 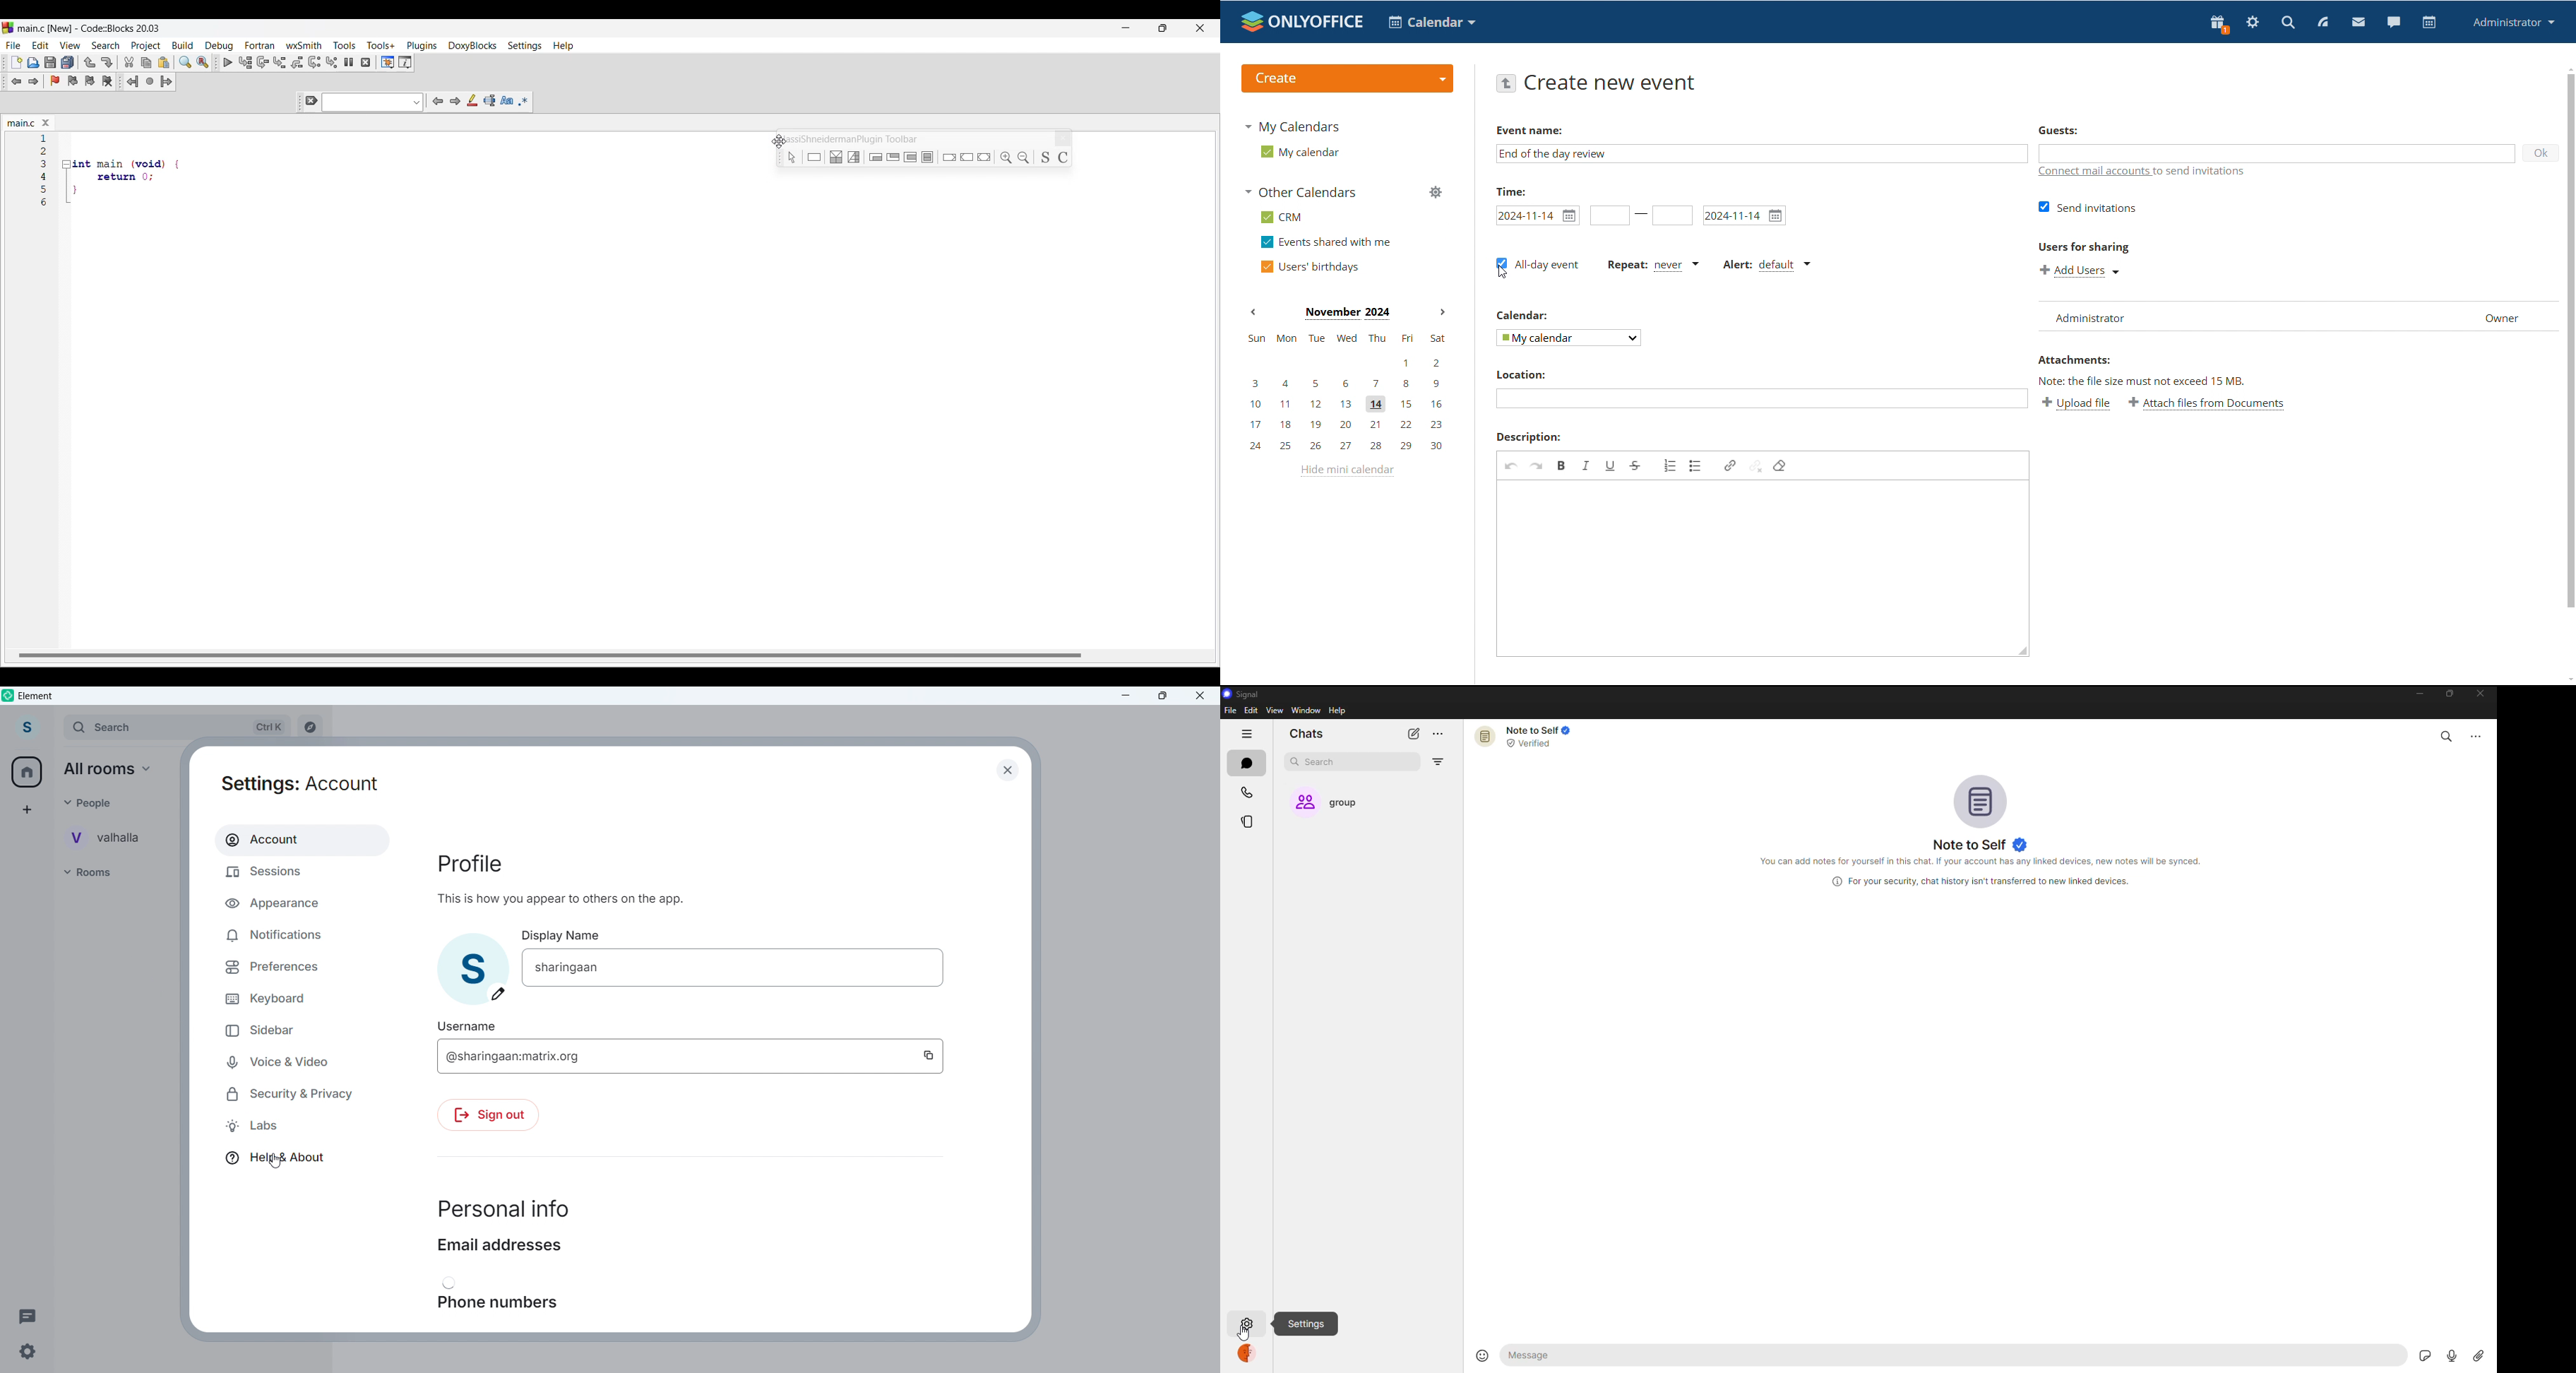 I want to click on help, so click(x=1339, y=710).